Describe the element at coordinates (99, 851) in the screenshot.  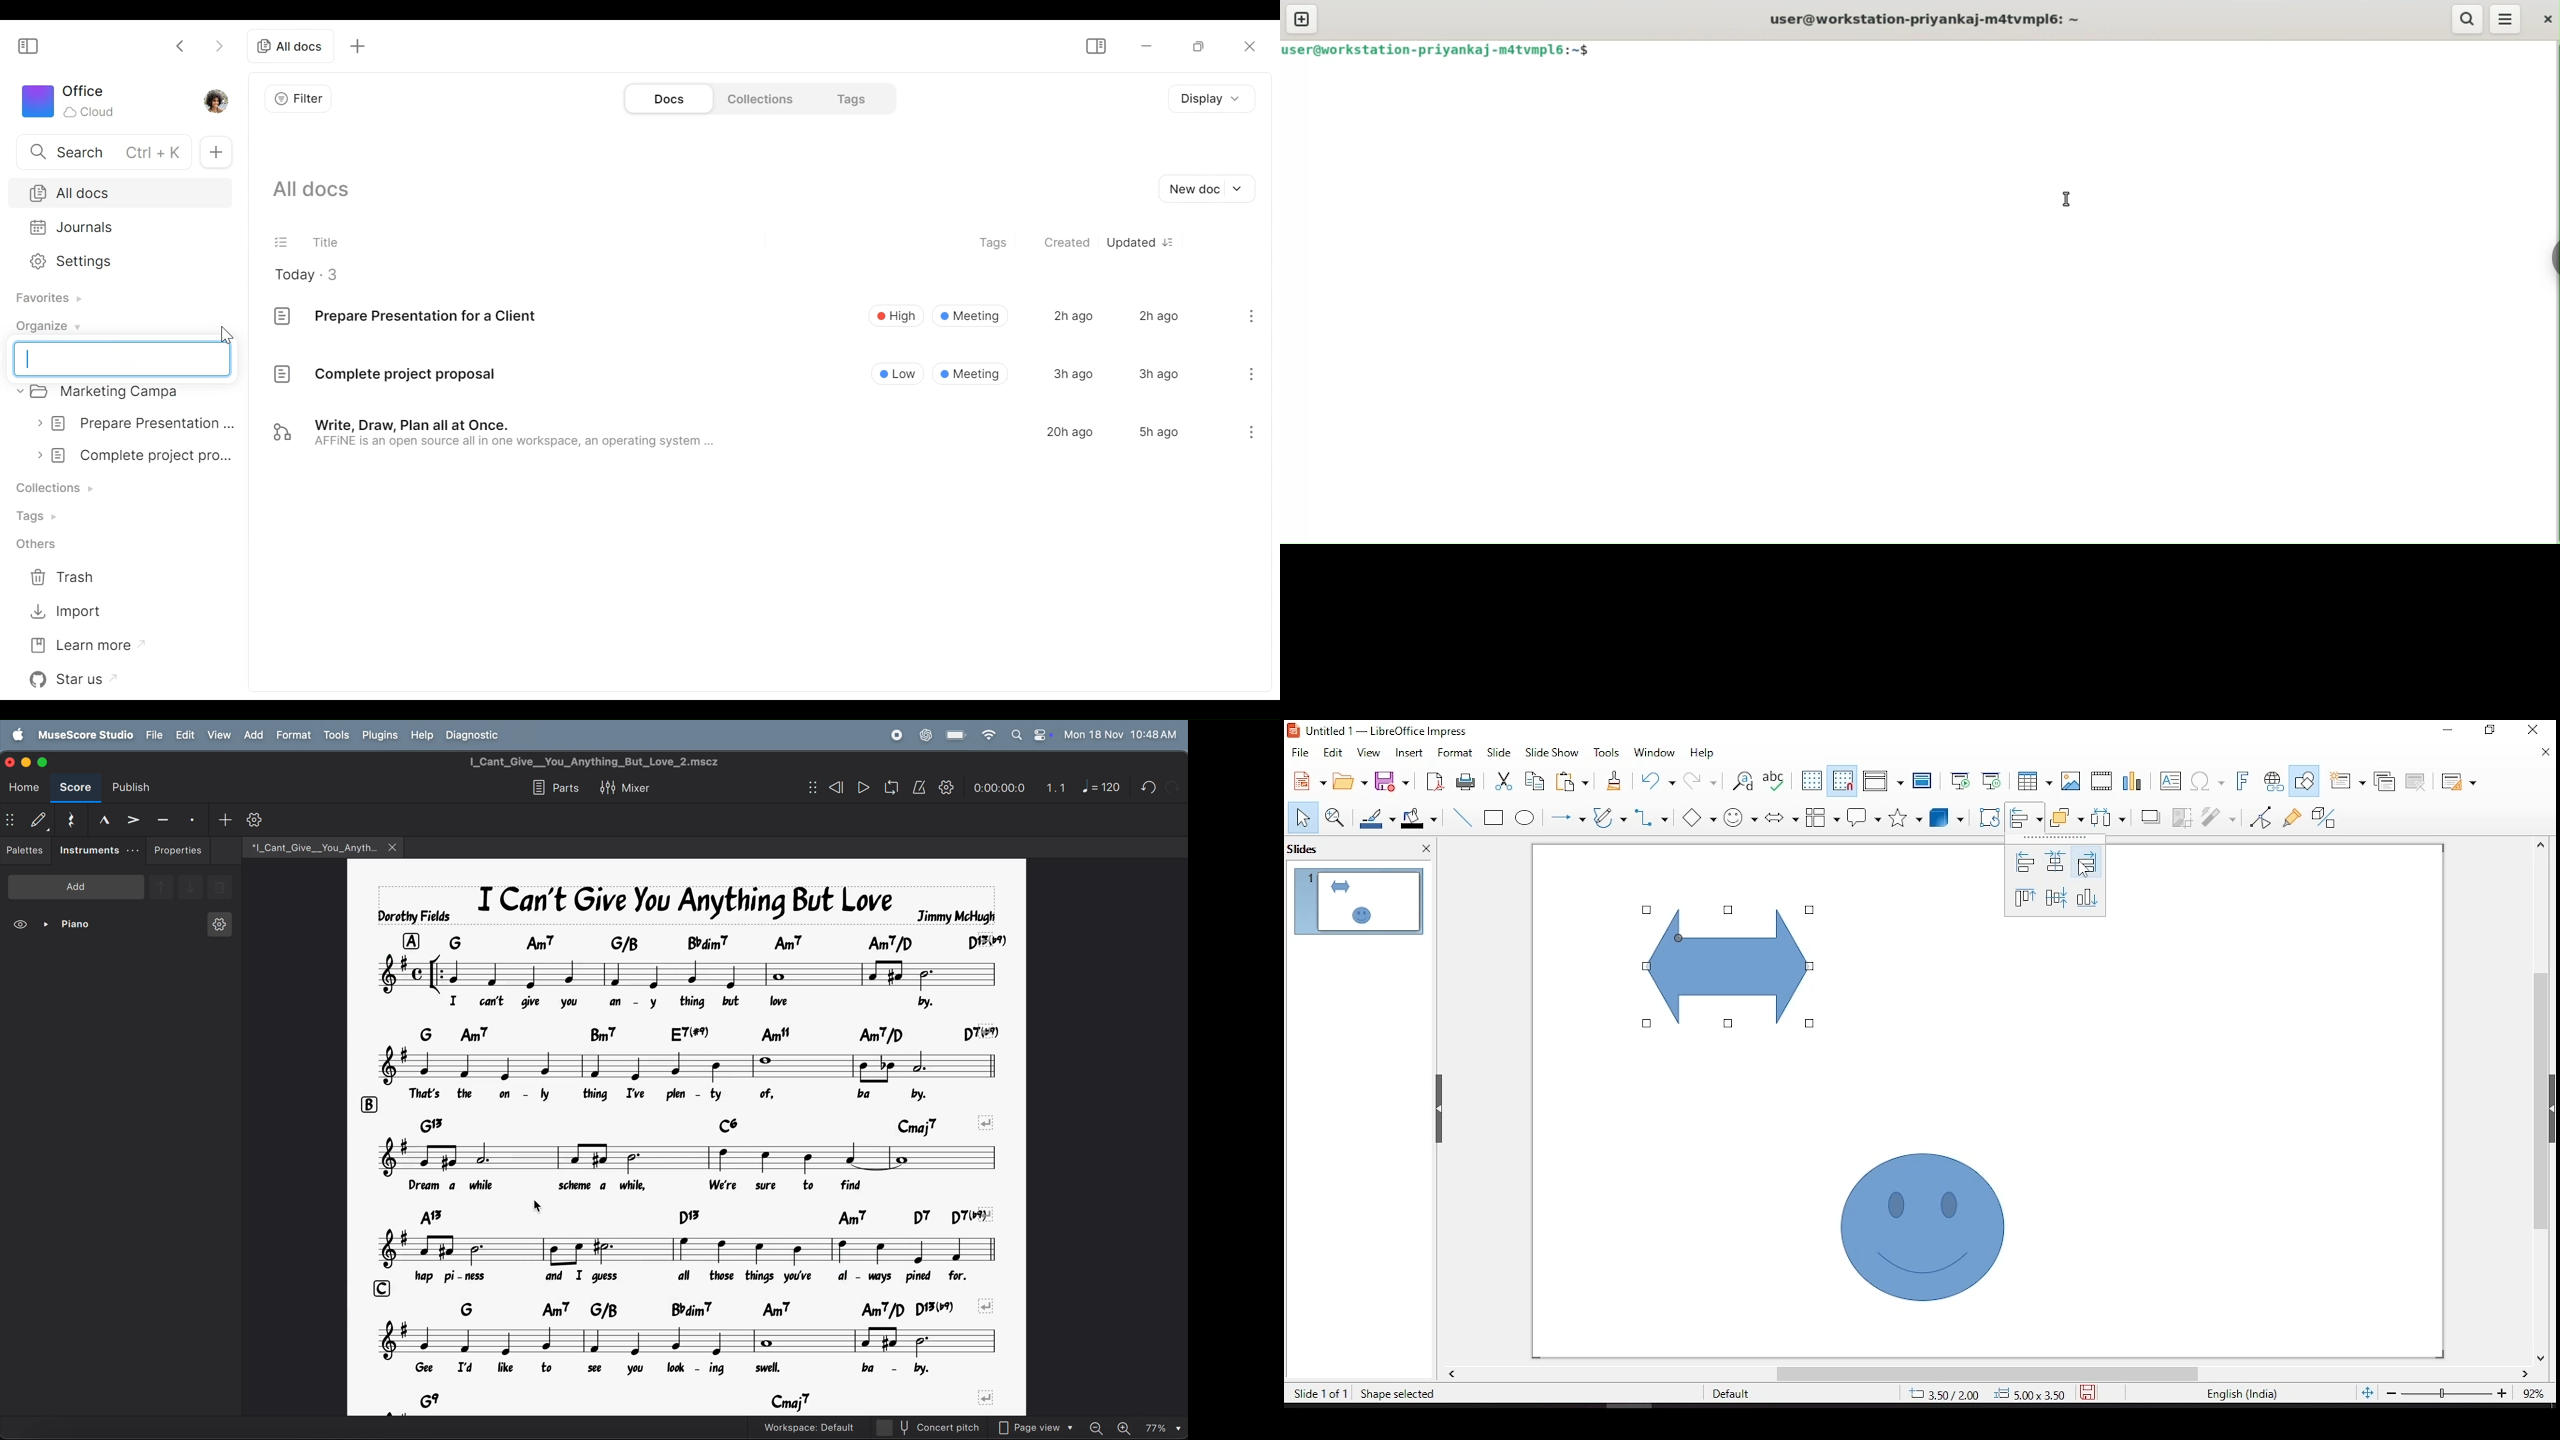
I see `instruments...` at that location.